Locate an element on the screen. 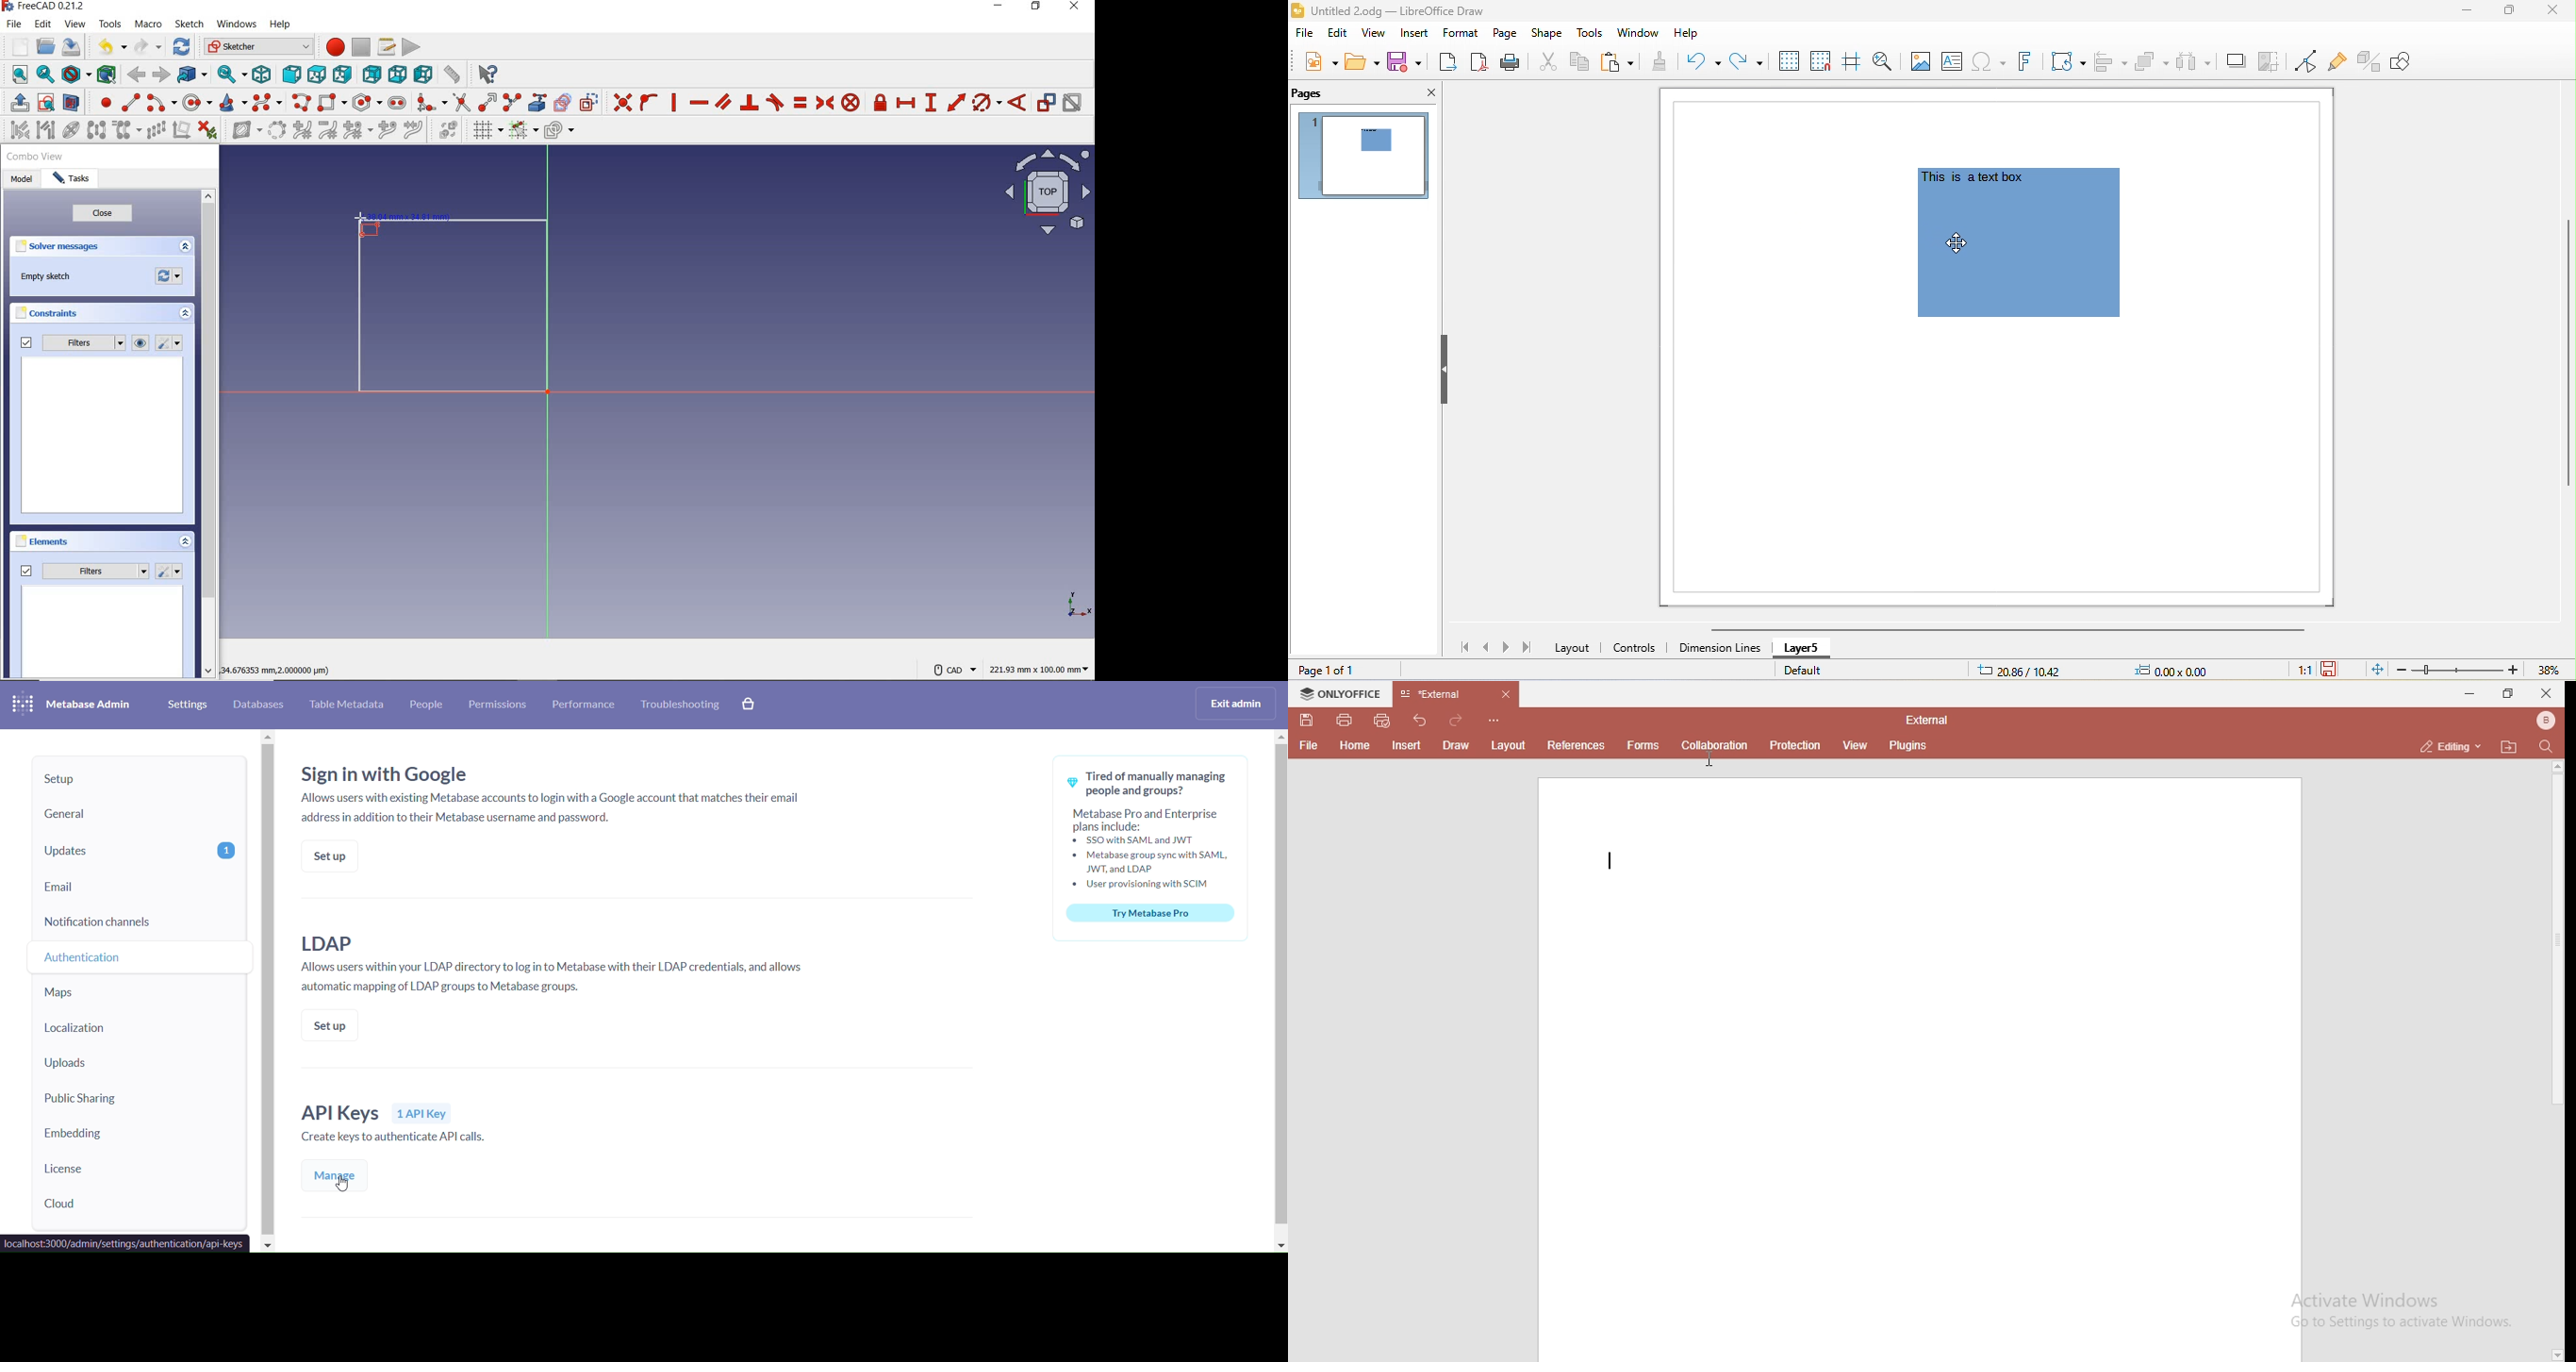 The image size is (2576, 1372). align object is located at coordinates (2112, 63).